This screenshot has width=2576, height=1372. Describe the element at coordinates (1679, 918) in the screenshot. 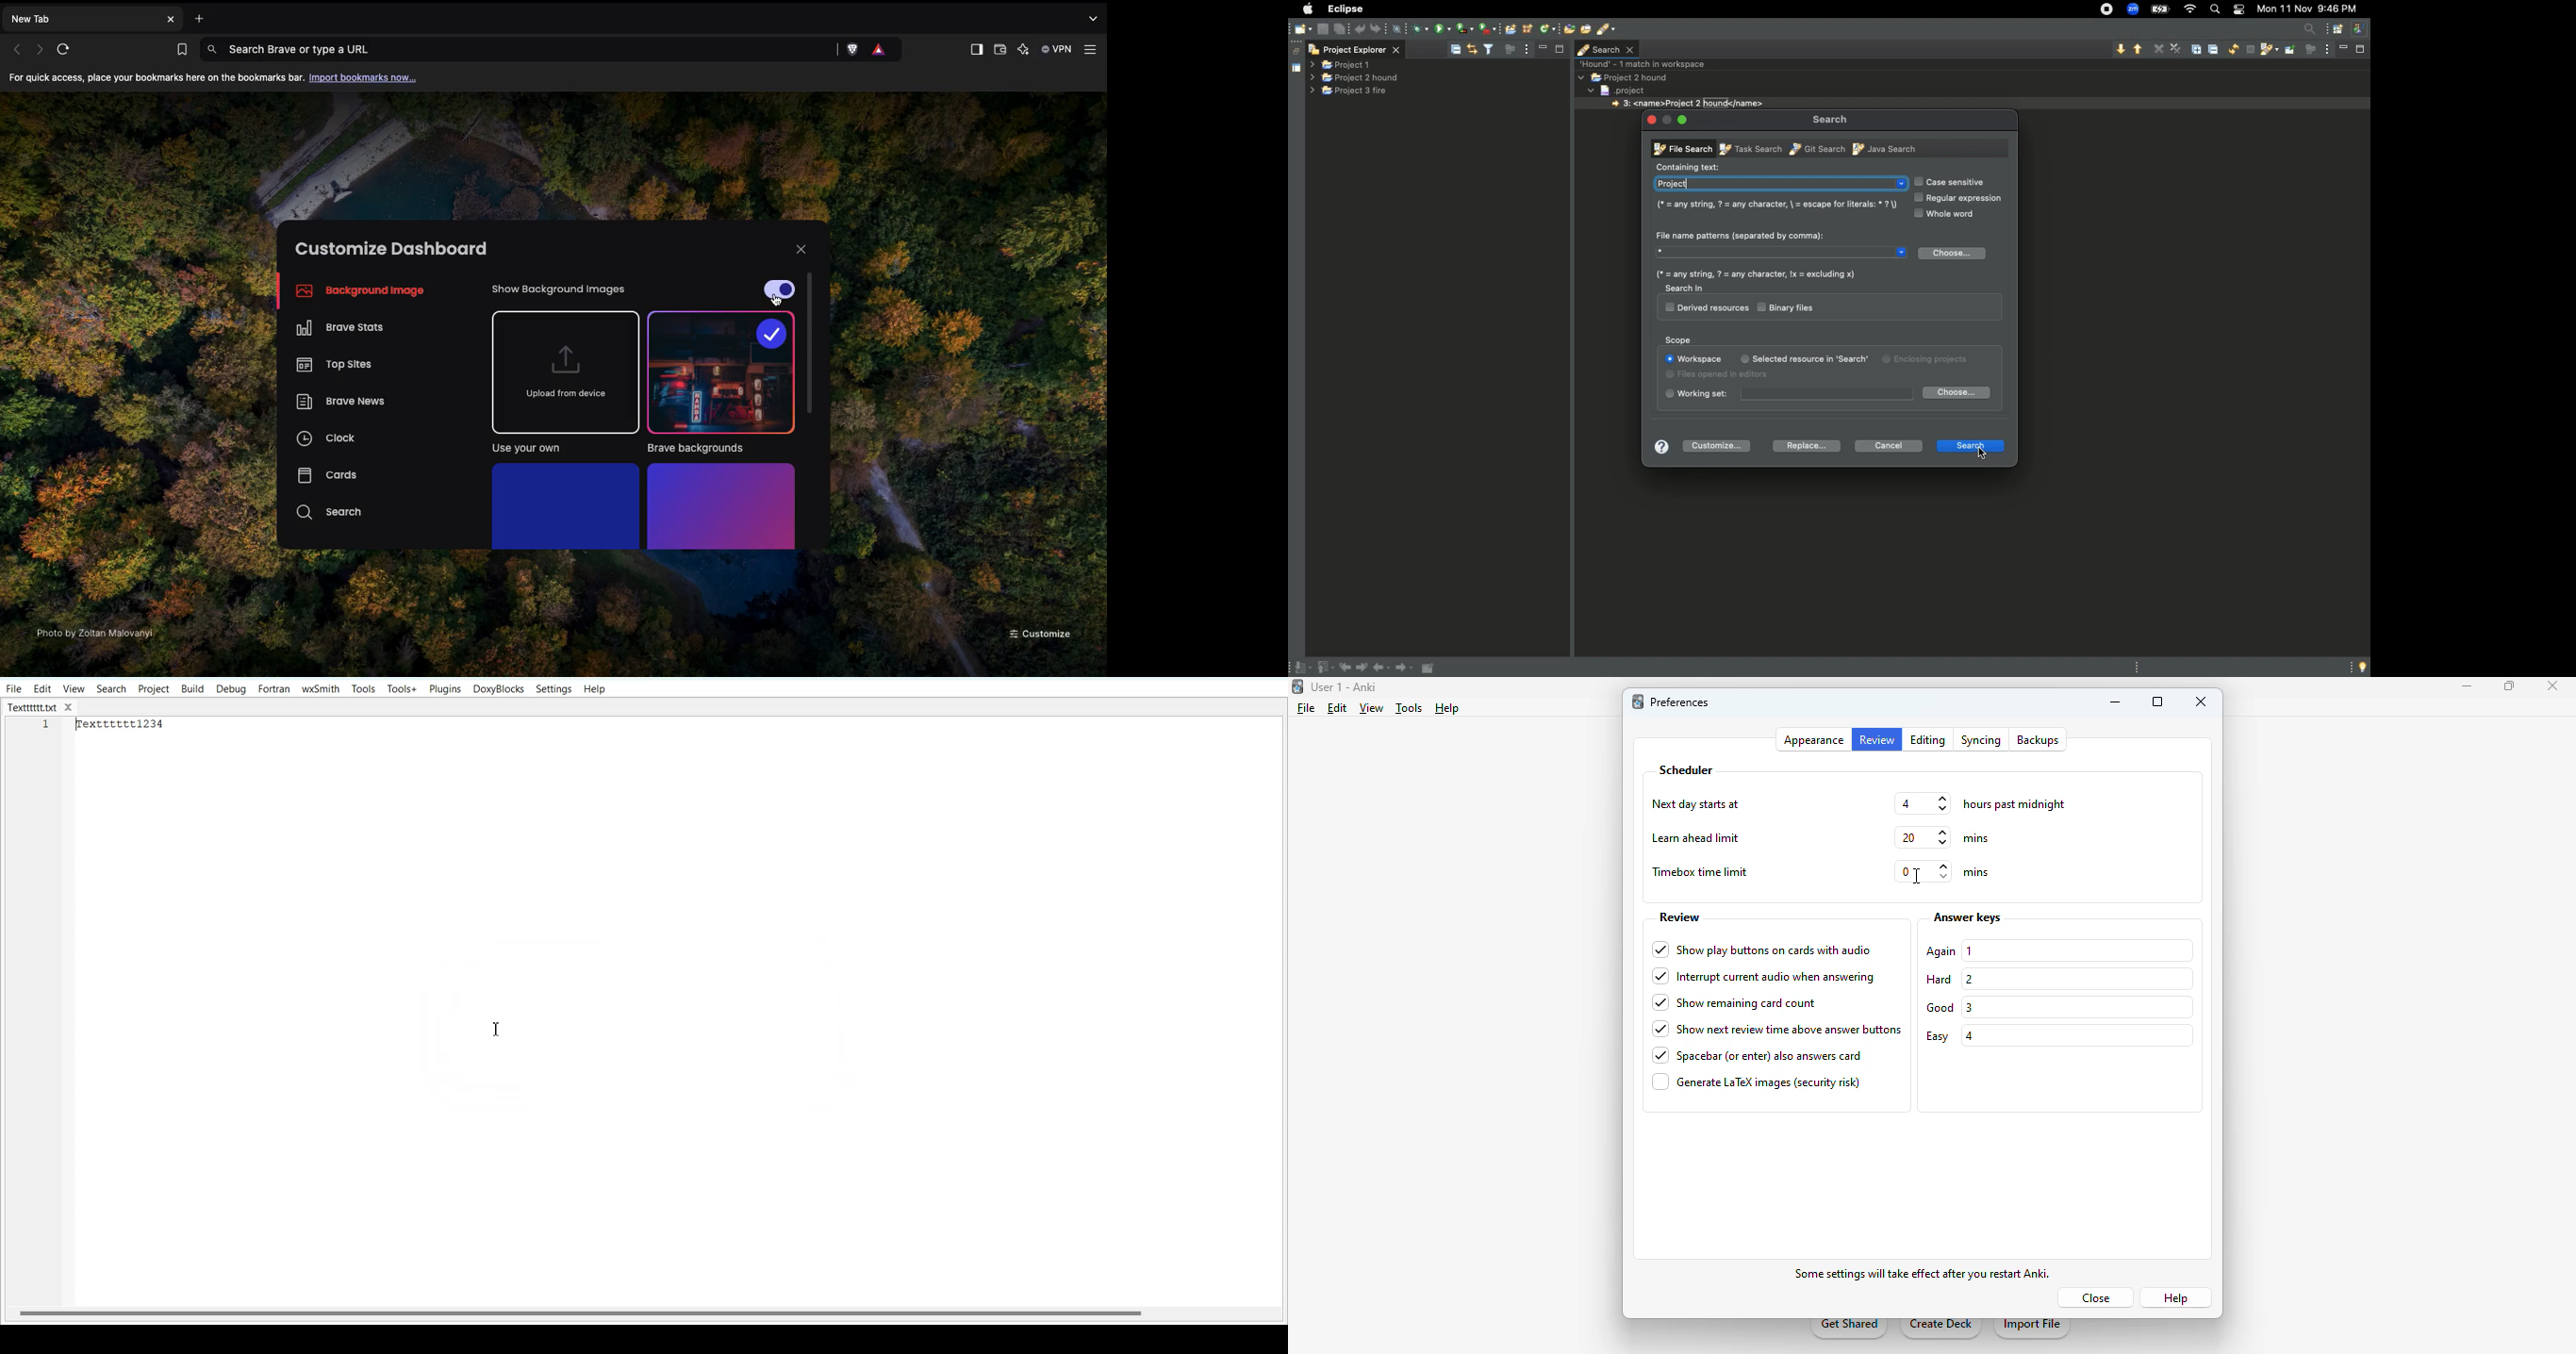

I see `review` at that location.